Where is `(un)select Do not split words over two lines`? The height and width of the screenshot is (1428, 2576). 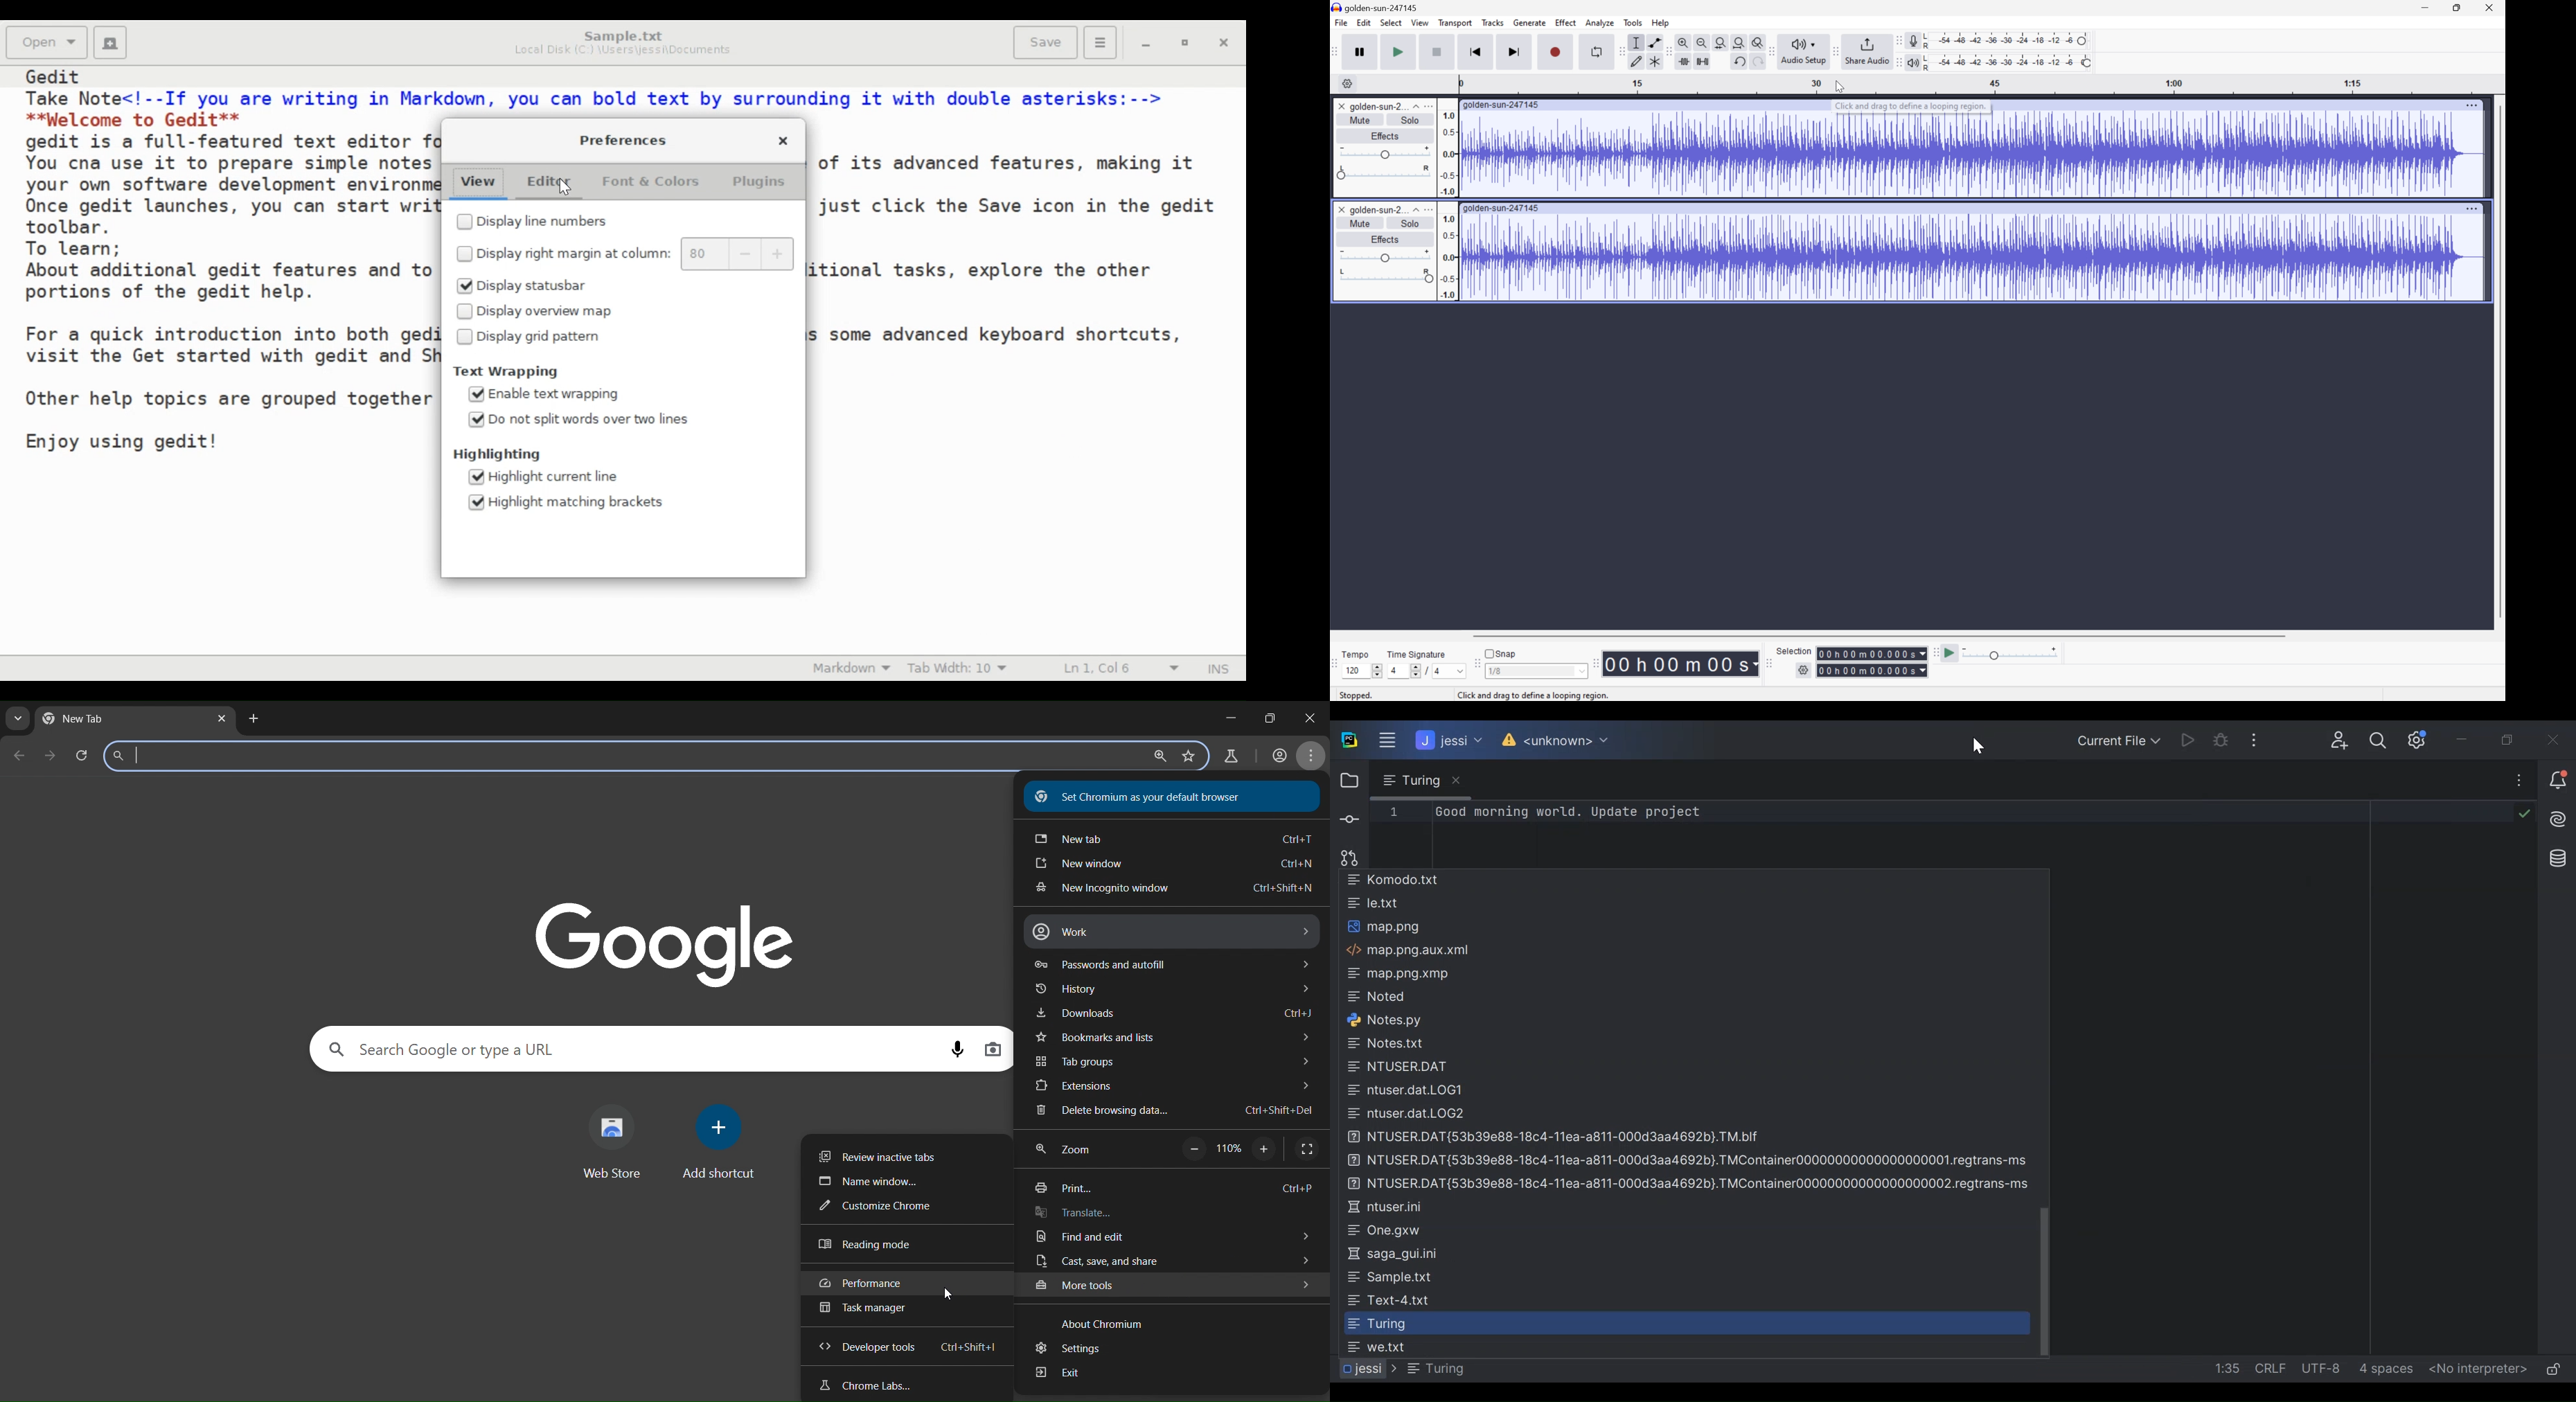
(un)select Do not split words over two lines is located at coordinates (578, 419).